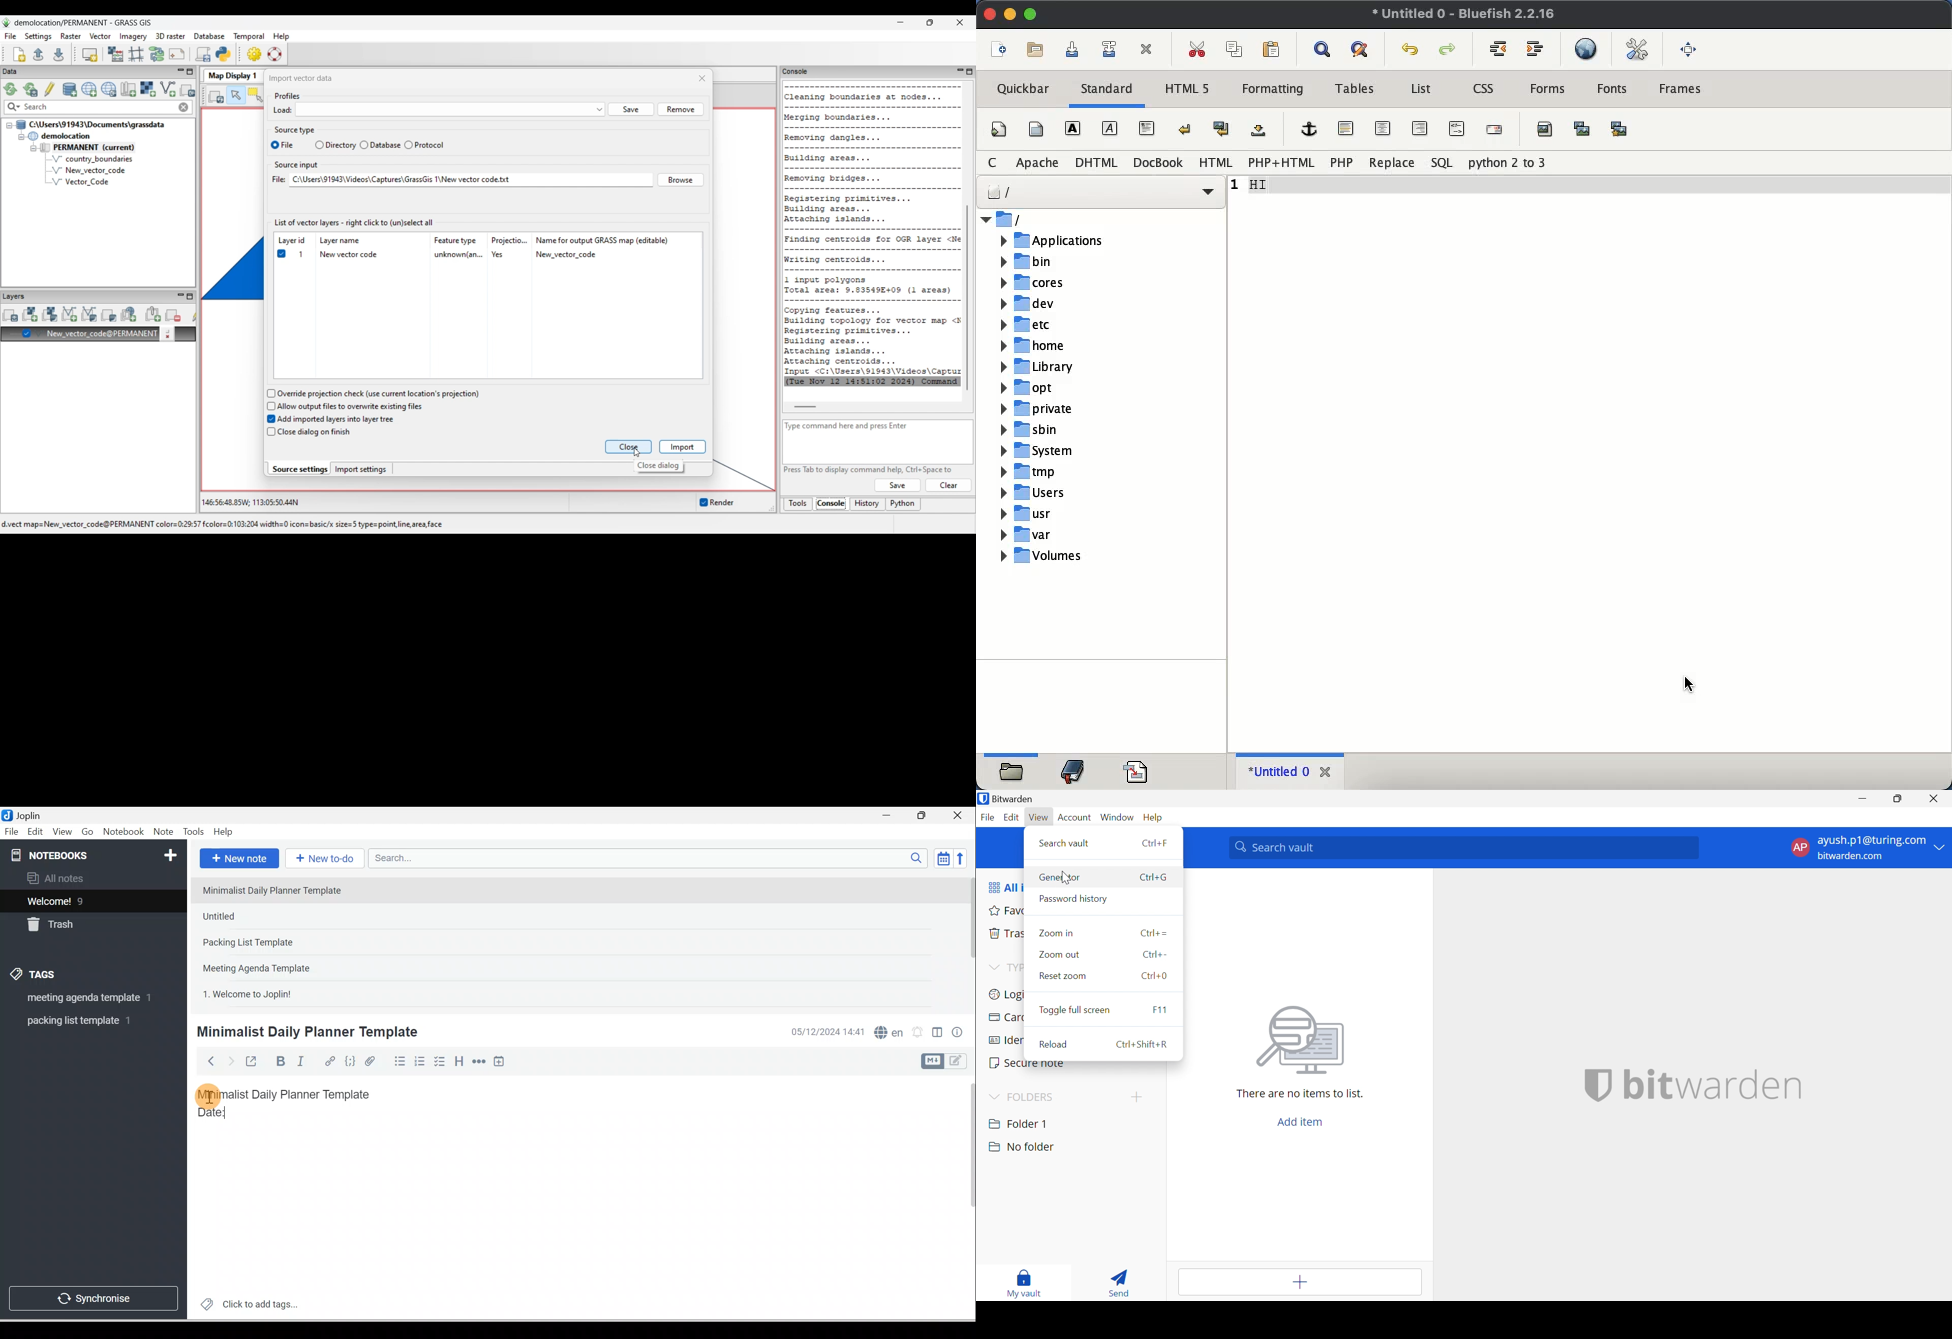 The image size is (1960, 1344). I want to click on Edit, so click(36, 832).